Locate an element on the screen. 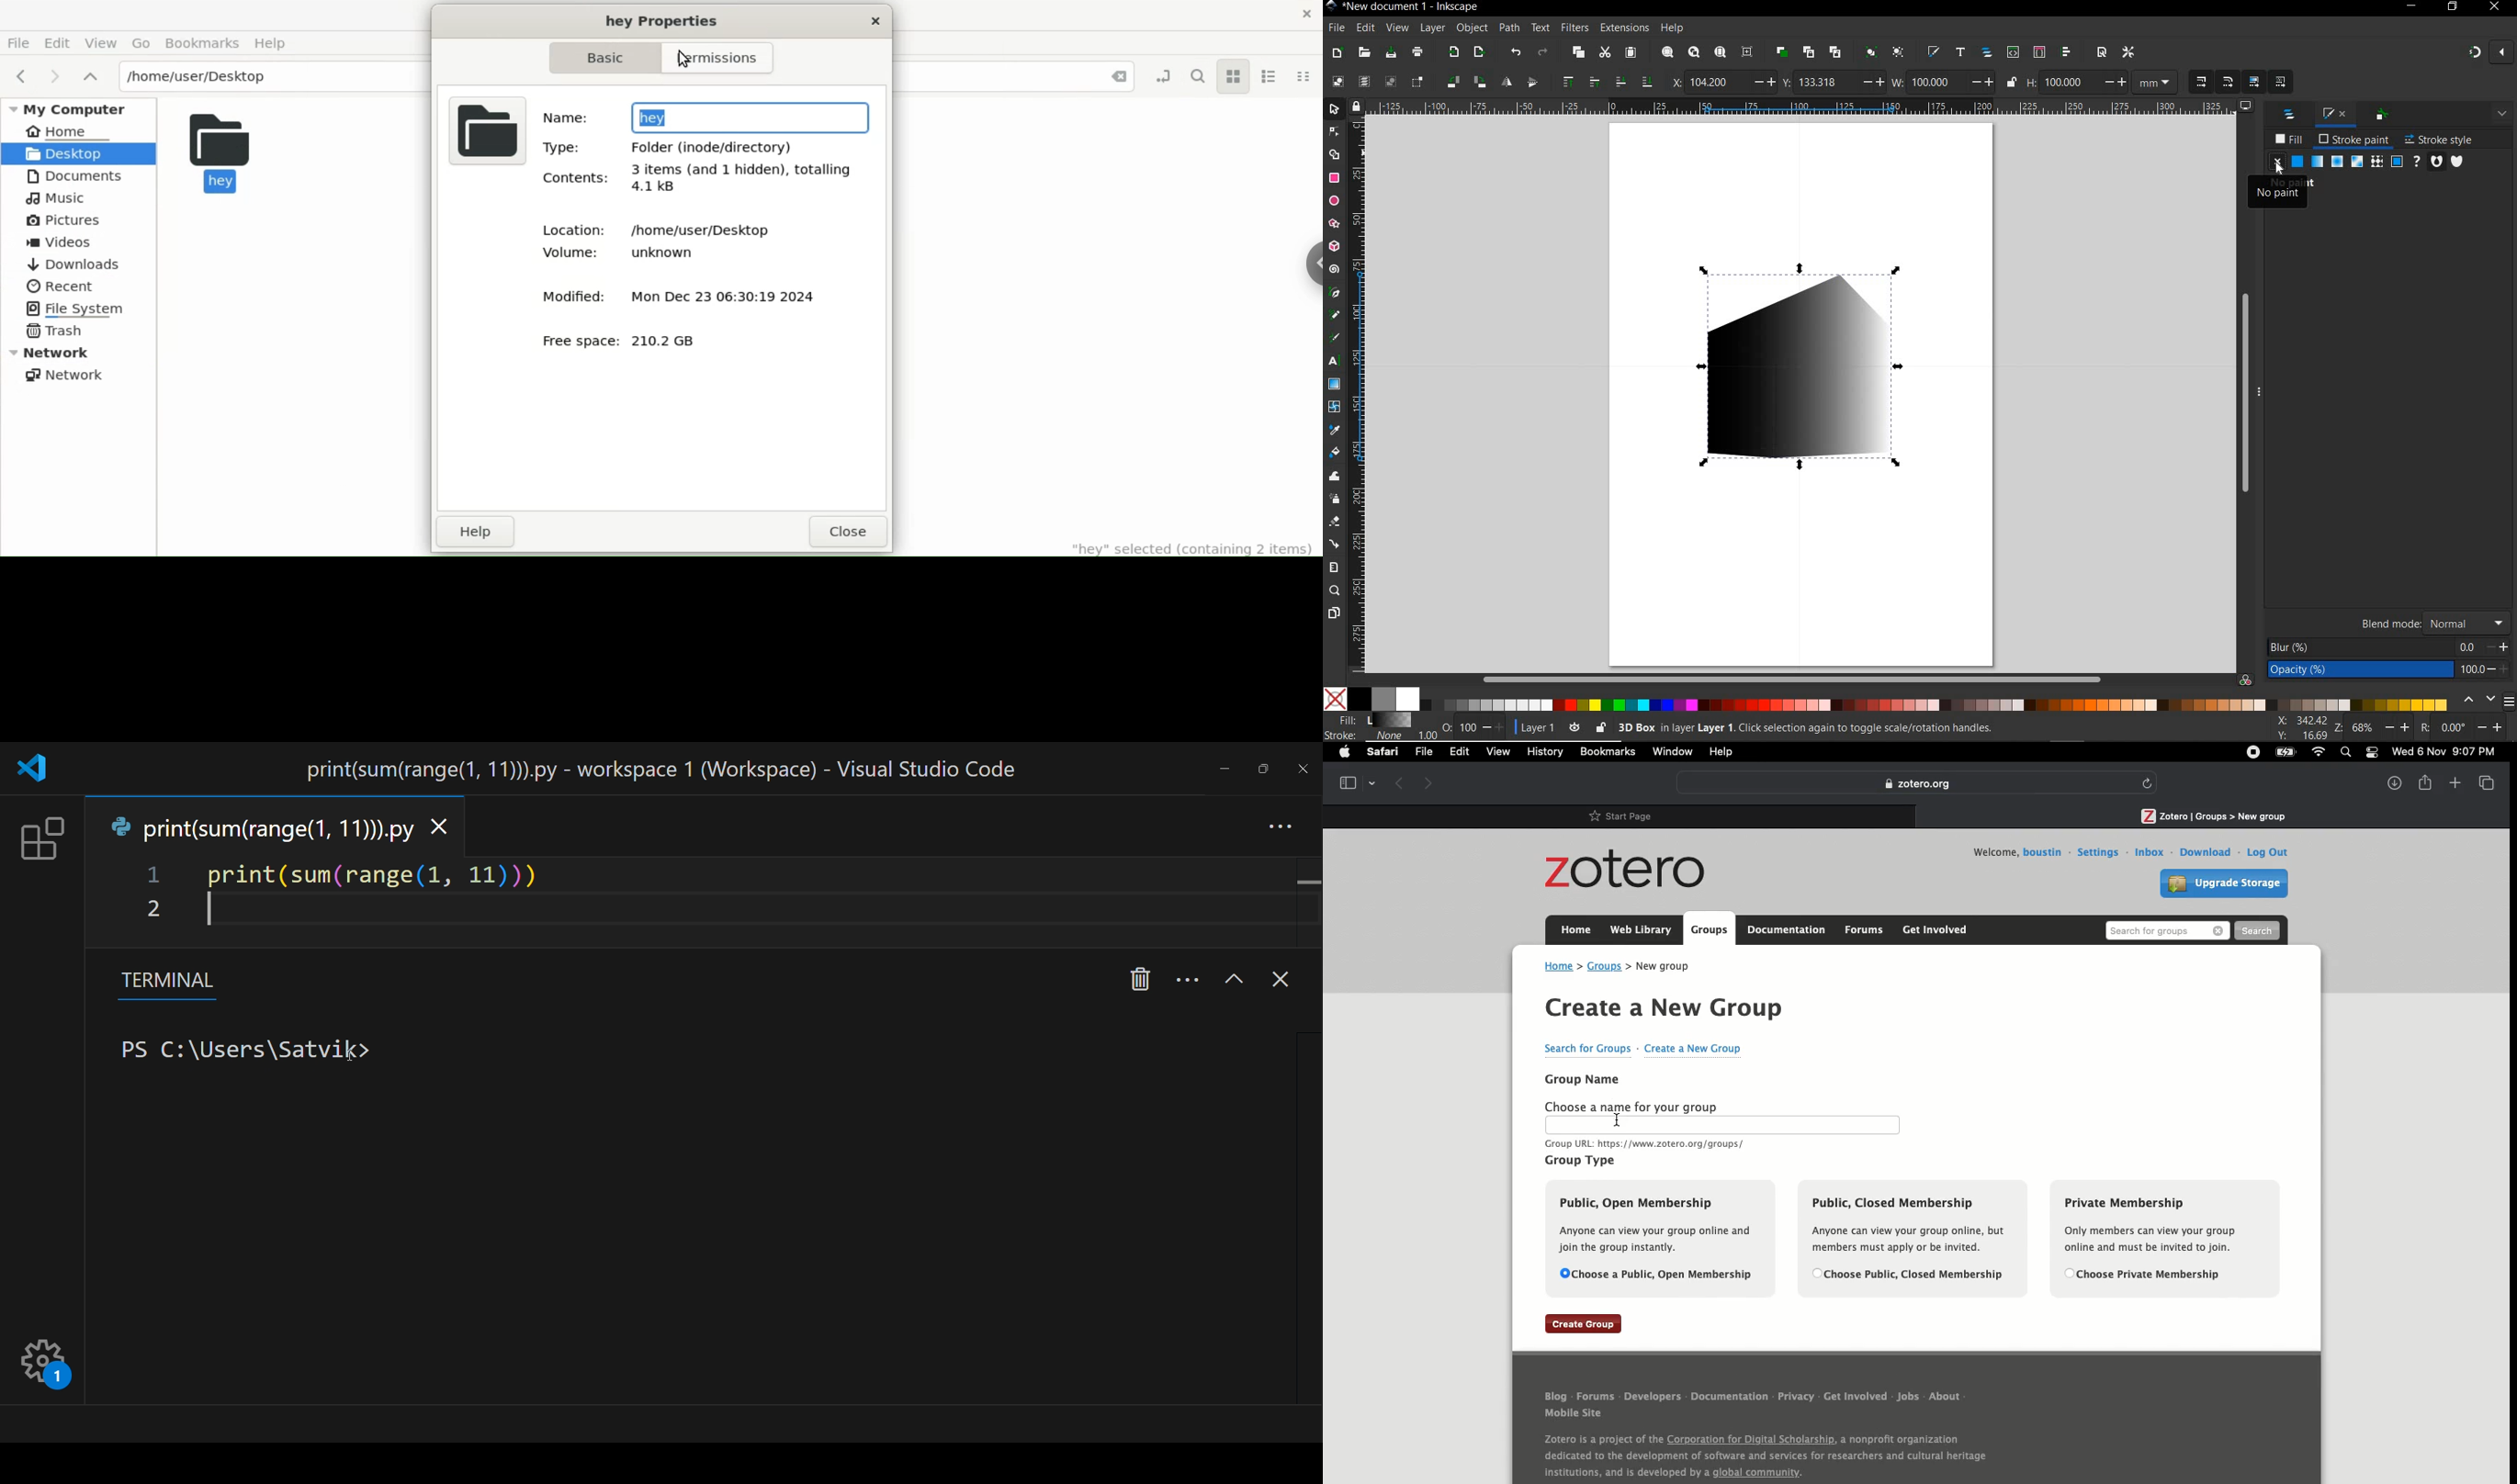 The width and height of the screenshot is (2520, 1484). CREATE CLONE is located at coordinates (1809, 51).